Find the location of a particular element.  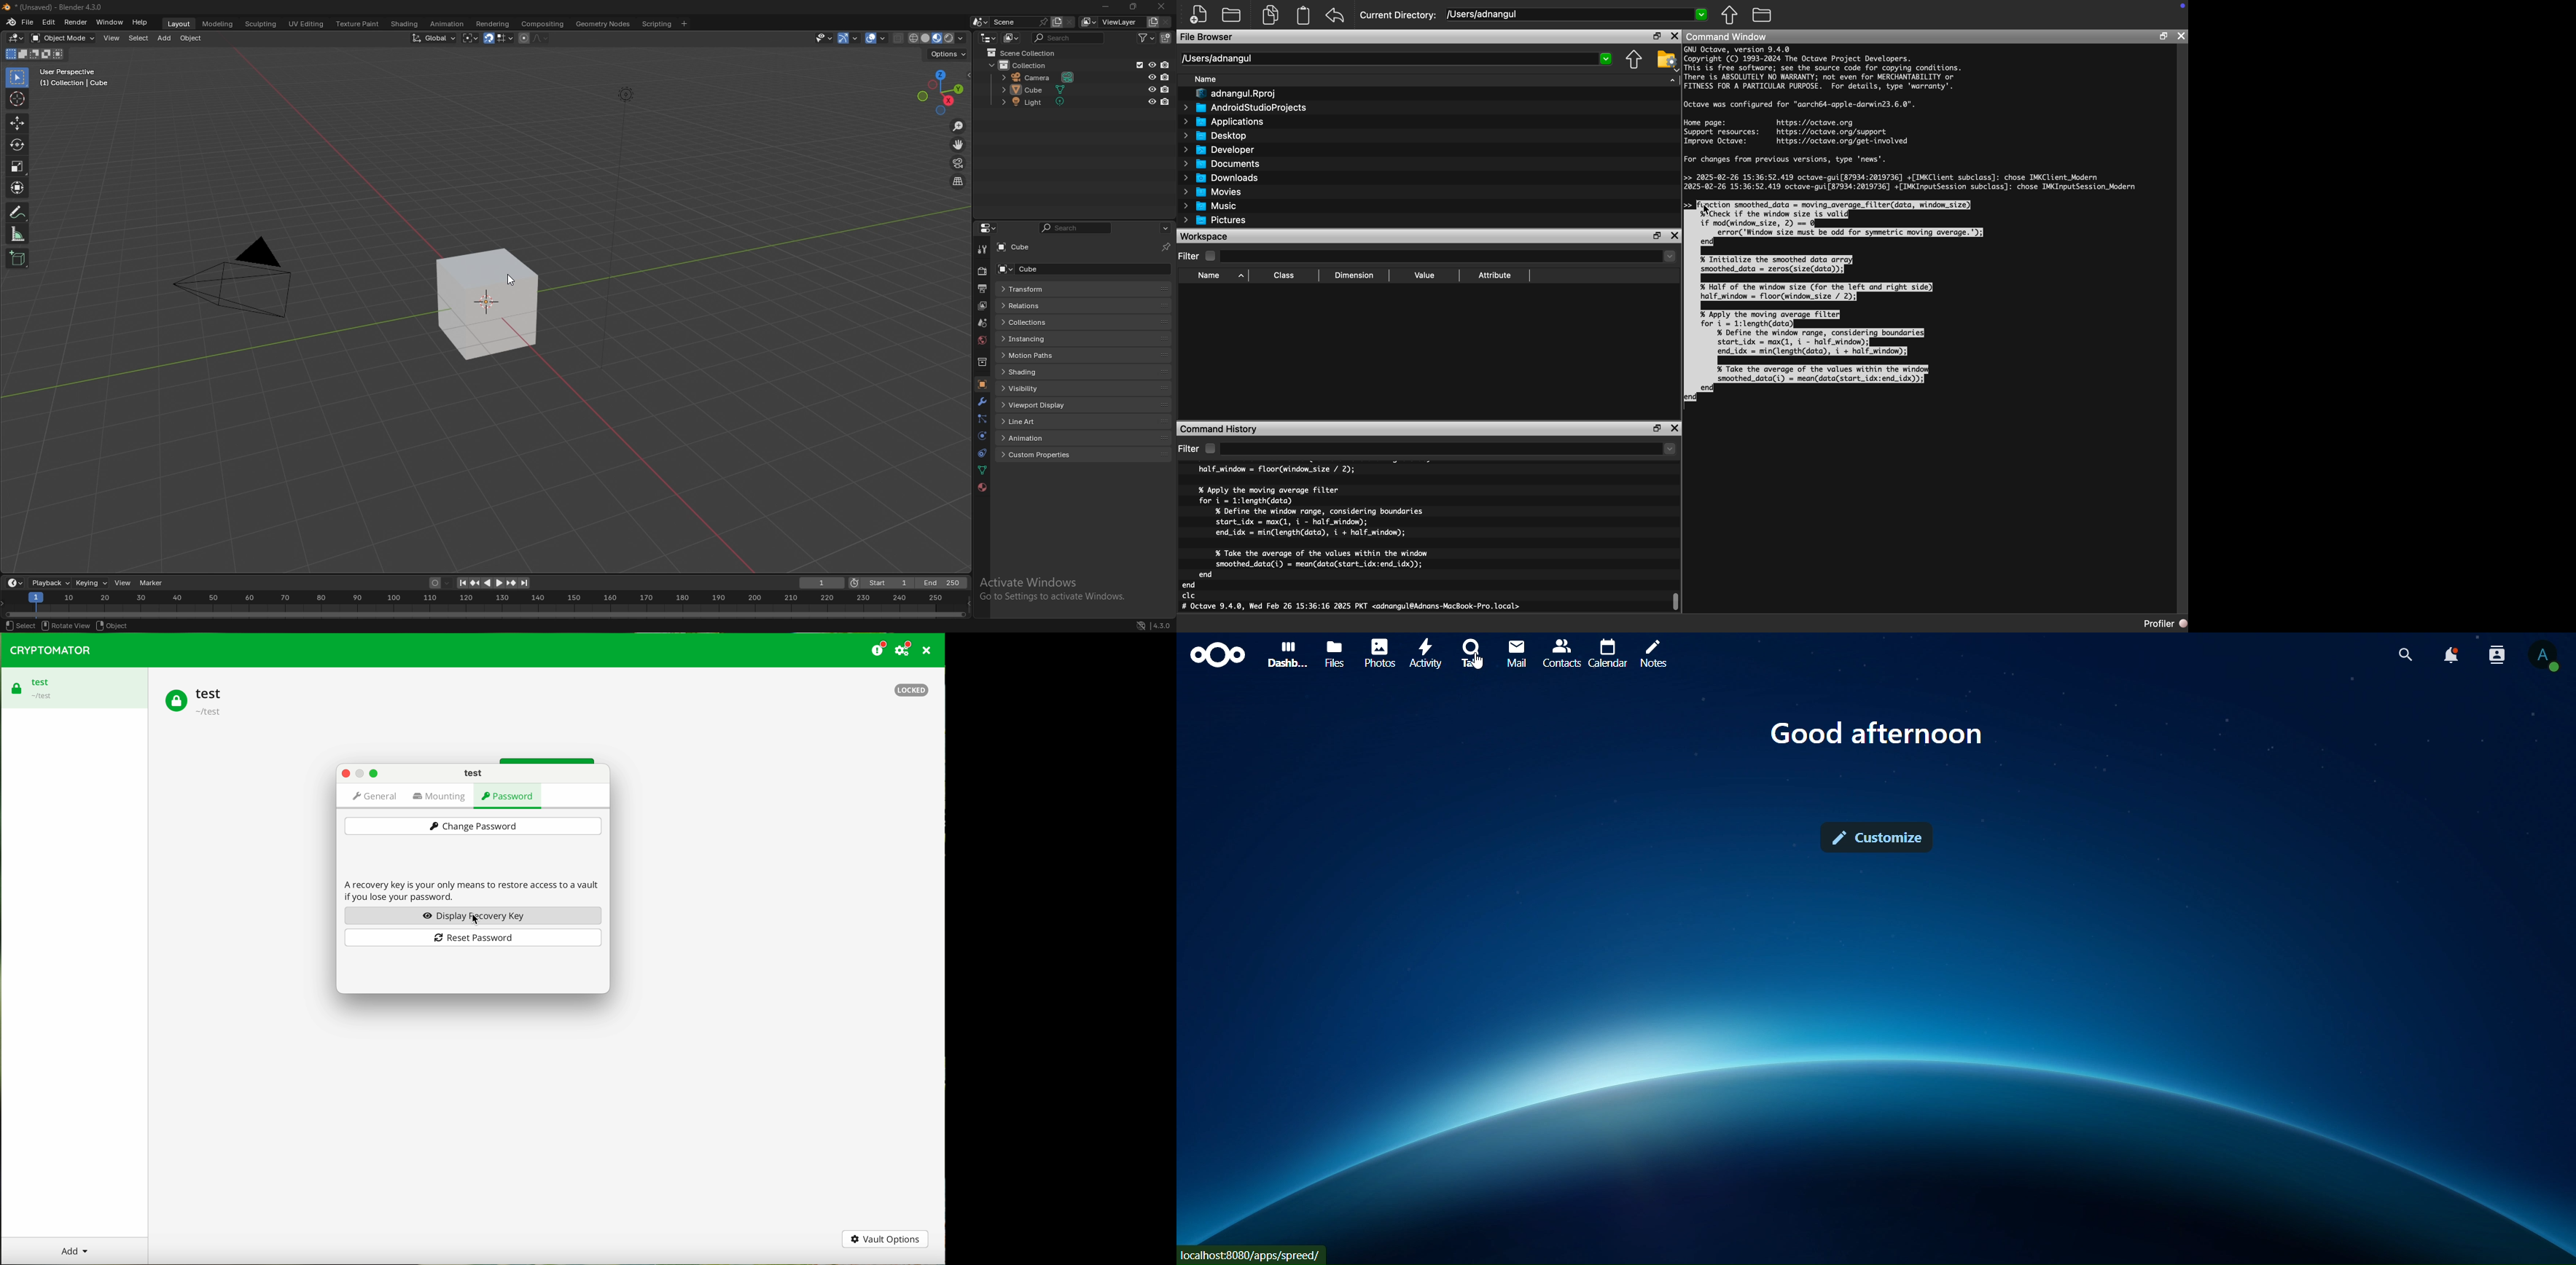

proportional editing objects is located at coordinates (522, 38).